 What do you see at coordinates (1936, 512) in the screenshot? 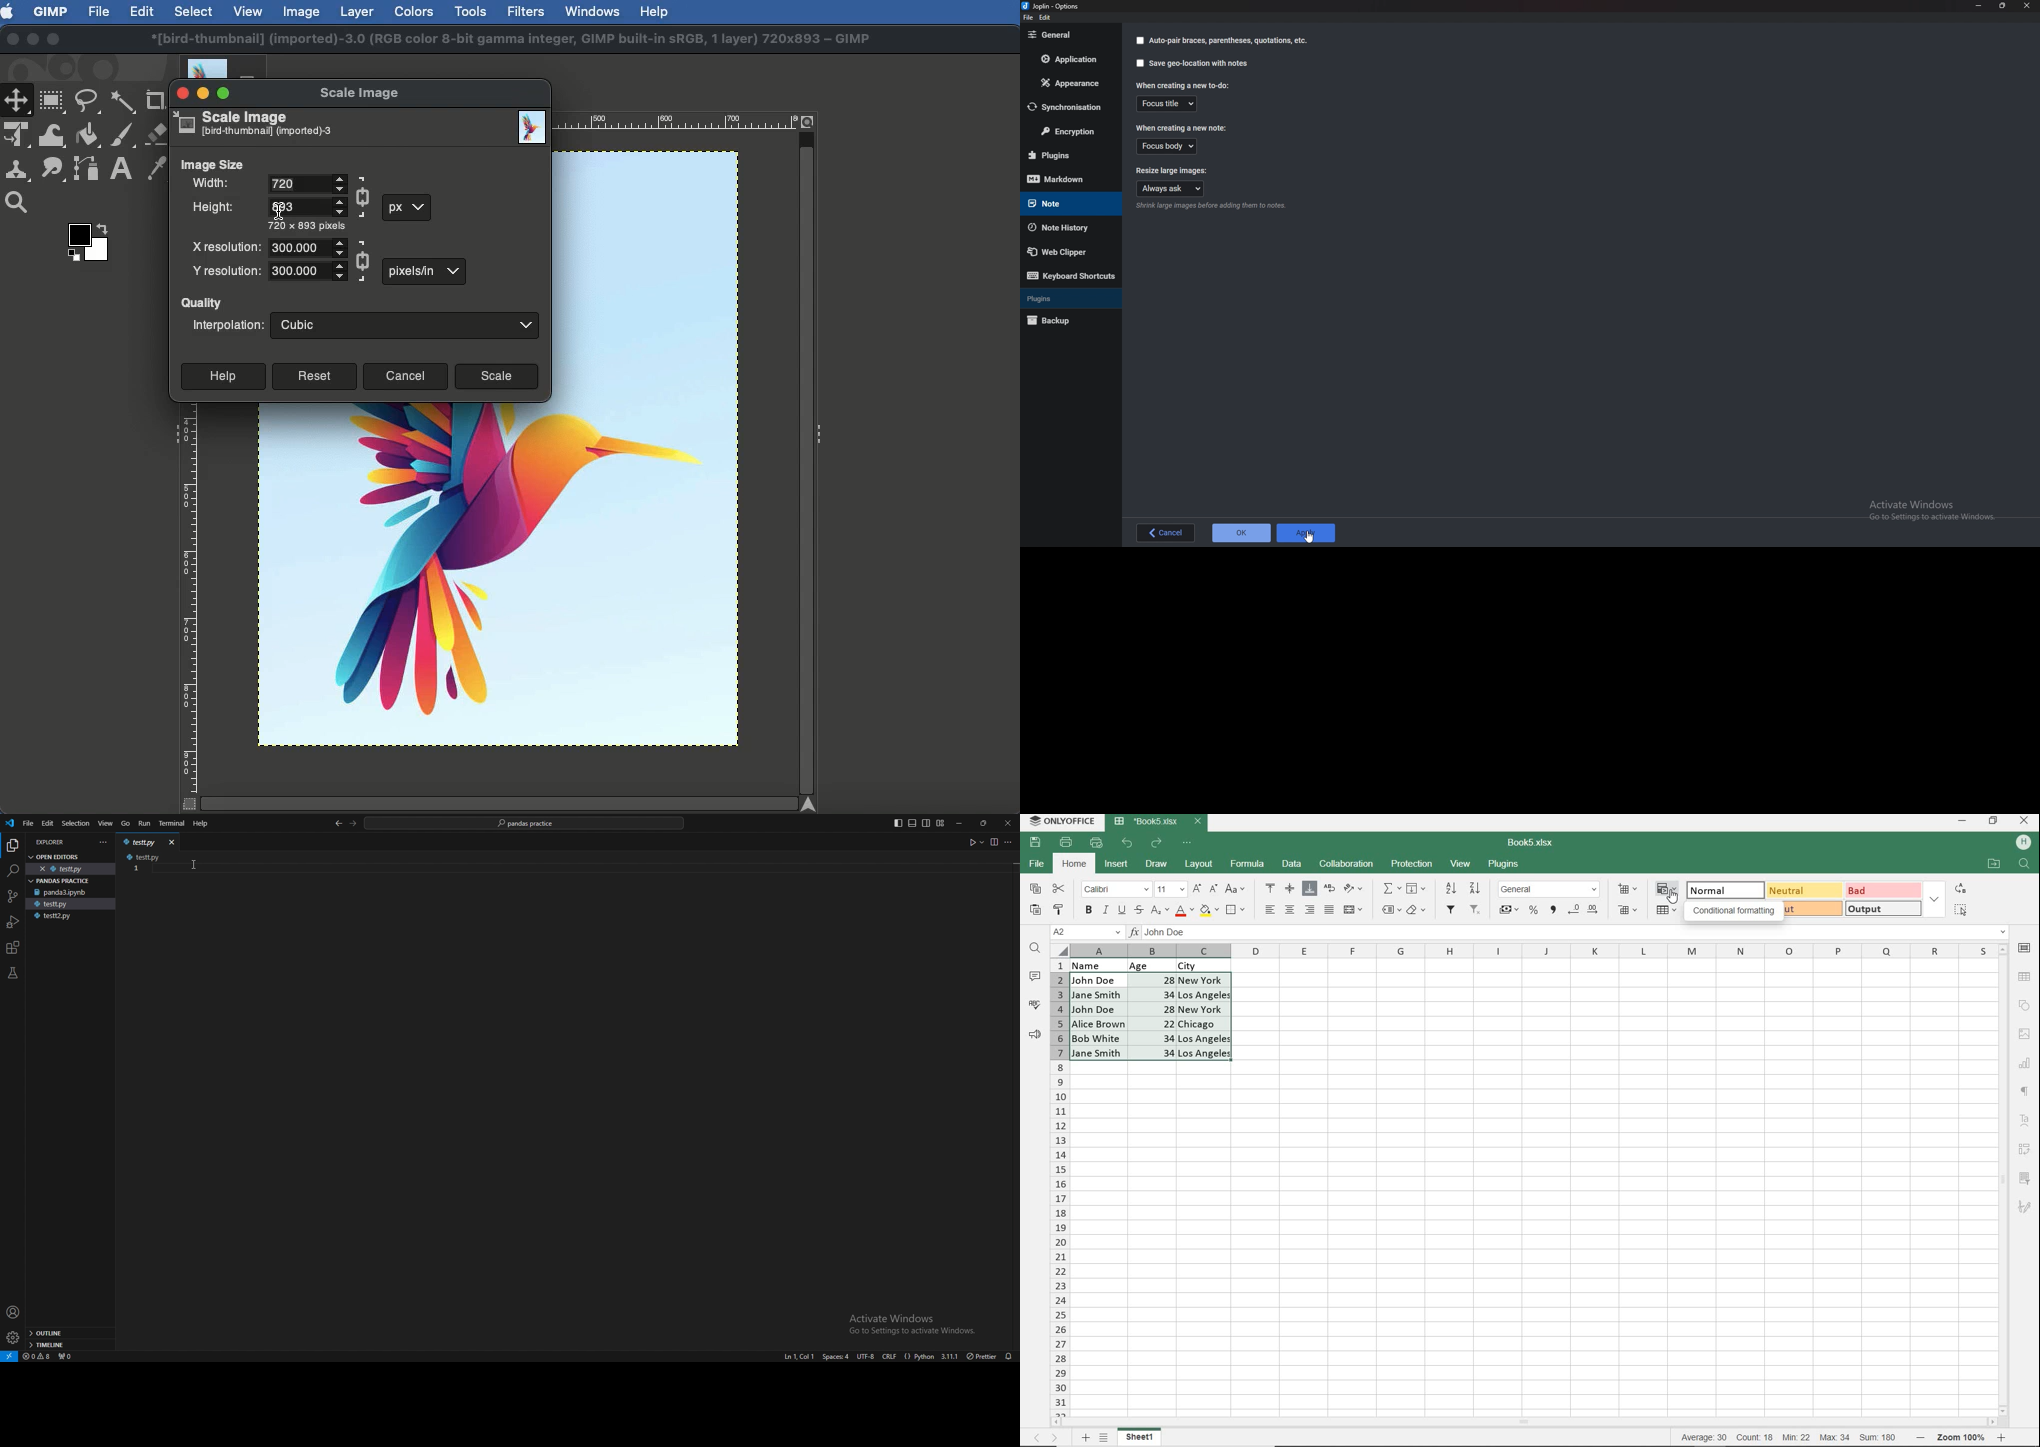
I see `Activate Windows
Go to Settings to activate Windows.` at bounding box center [1936, 512].